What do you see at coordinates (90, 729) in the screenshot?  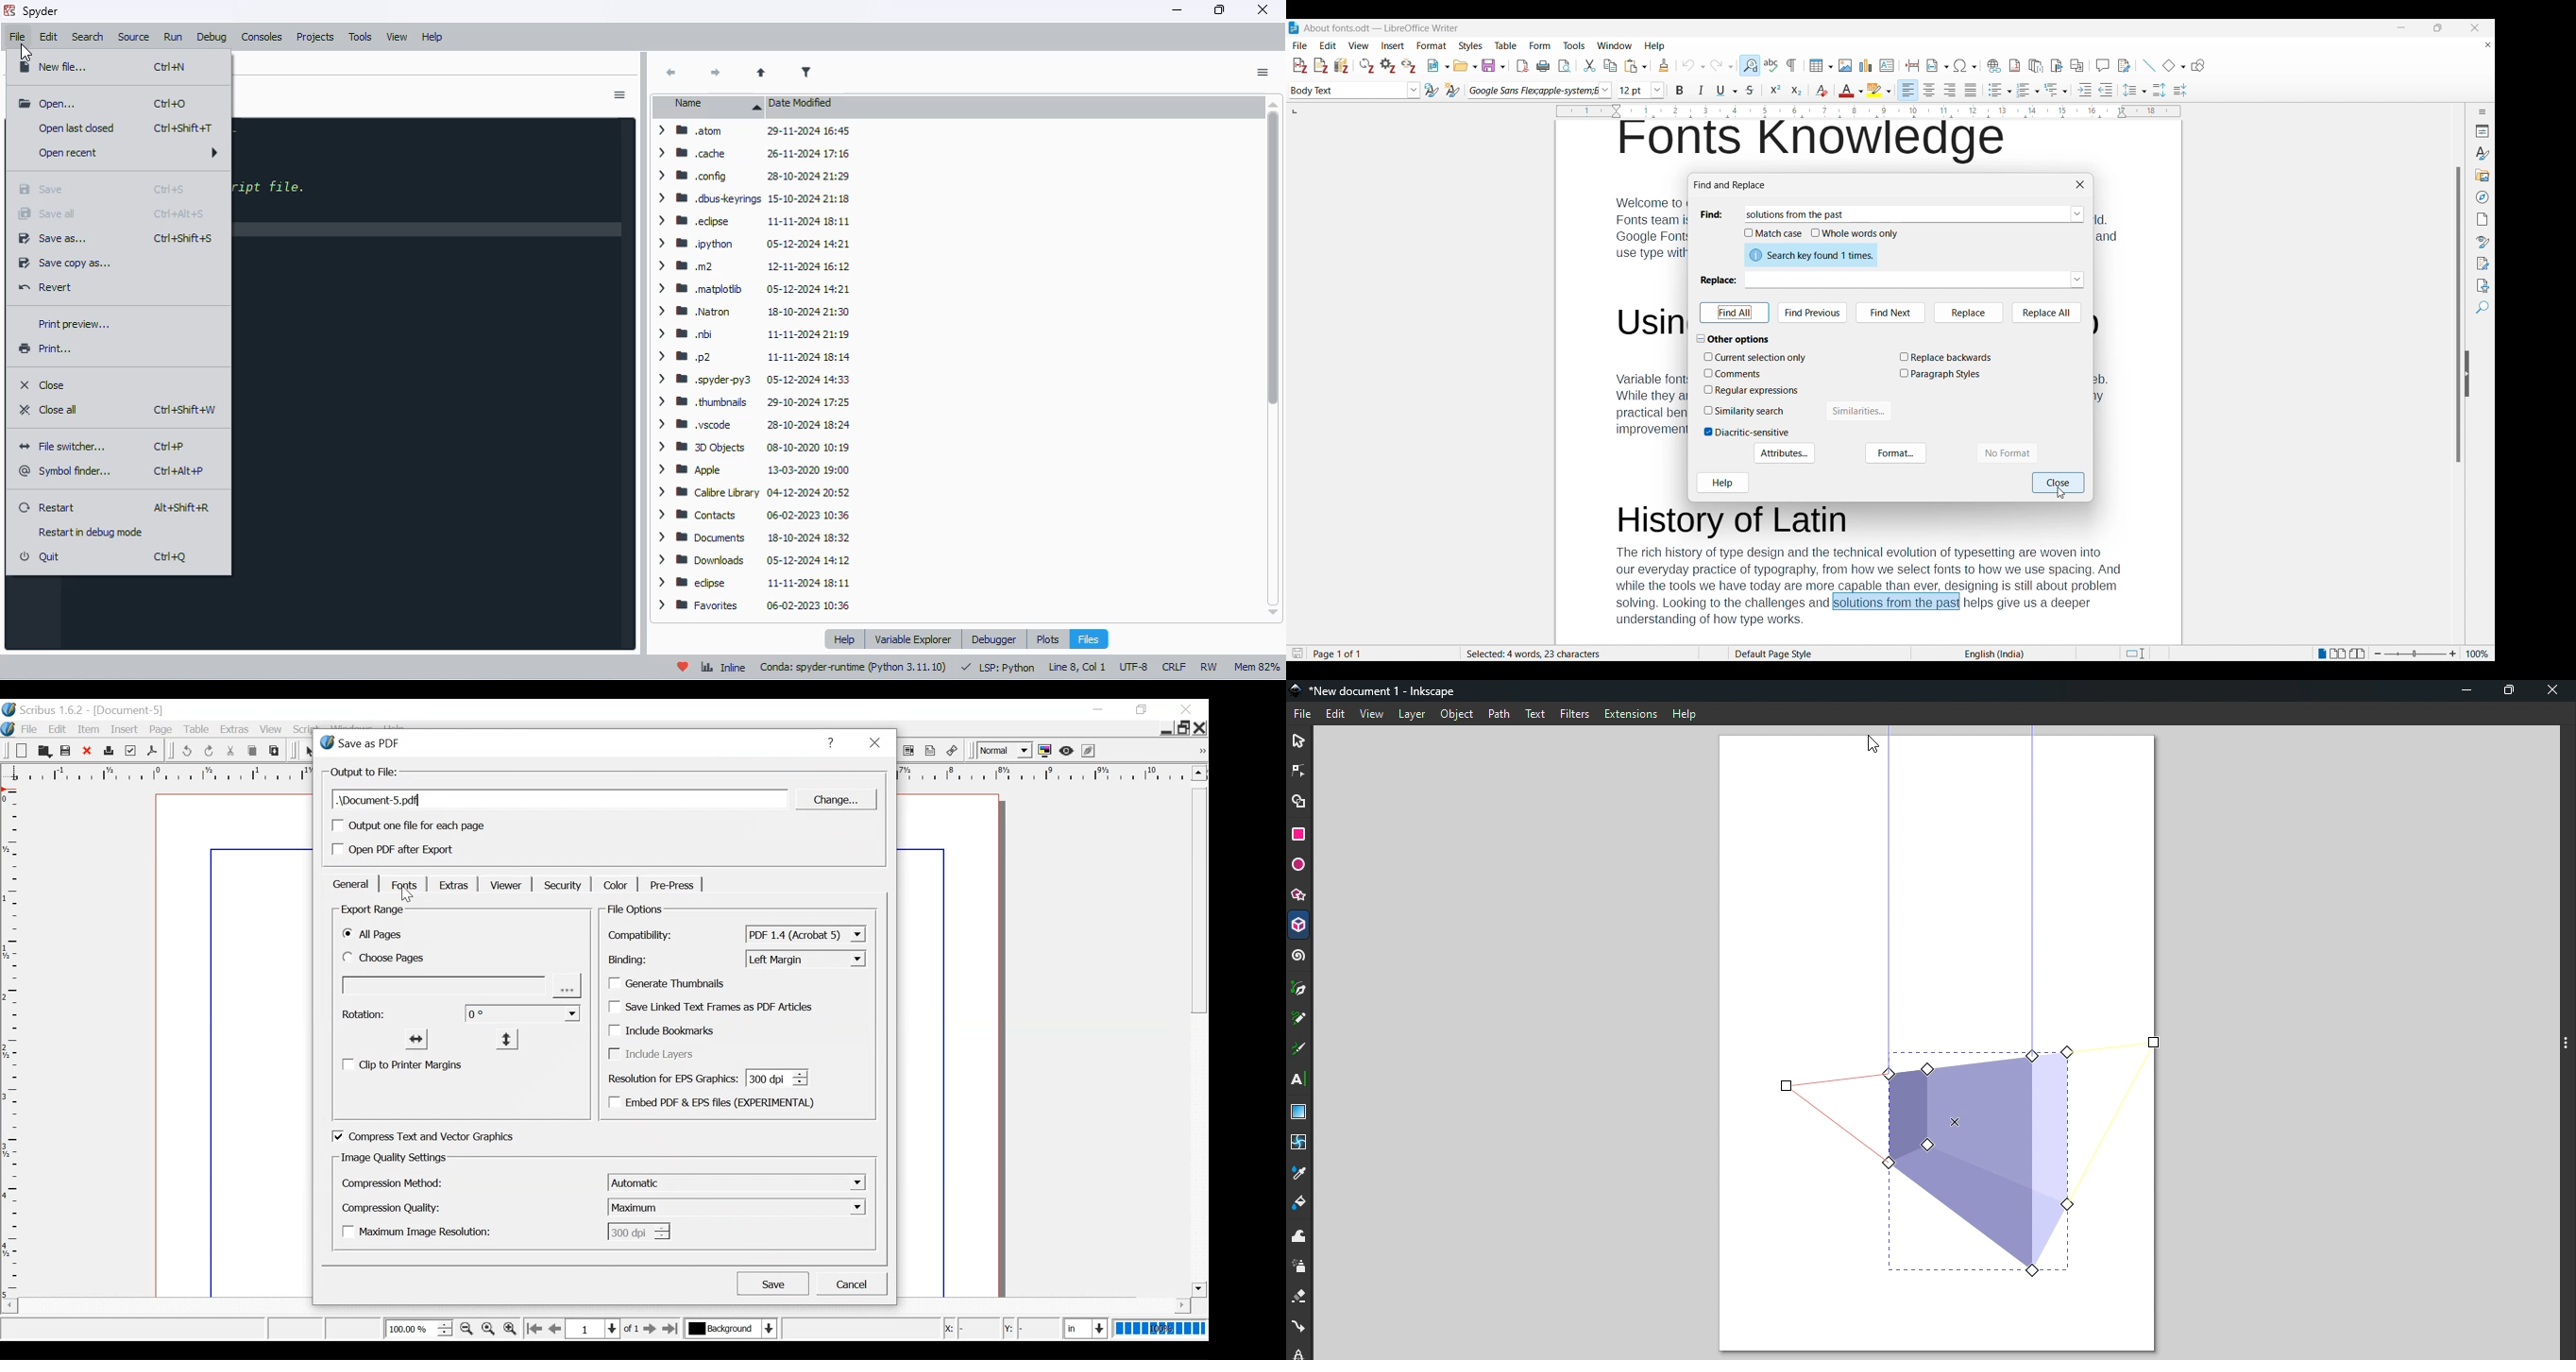 I see `Item` at bounding box center [90, 729].